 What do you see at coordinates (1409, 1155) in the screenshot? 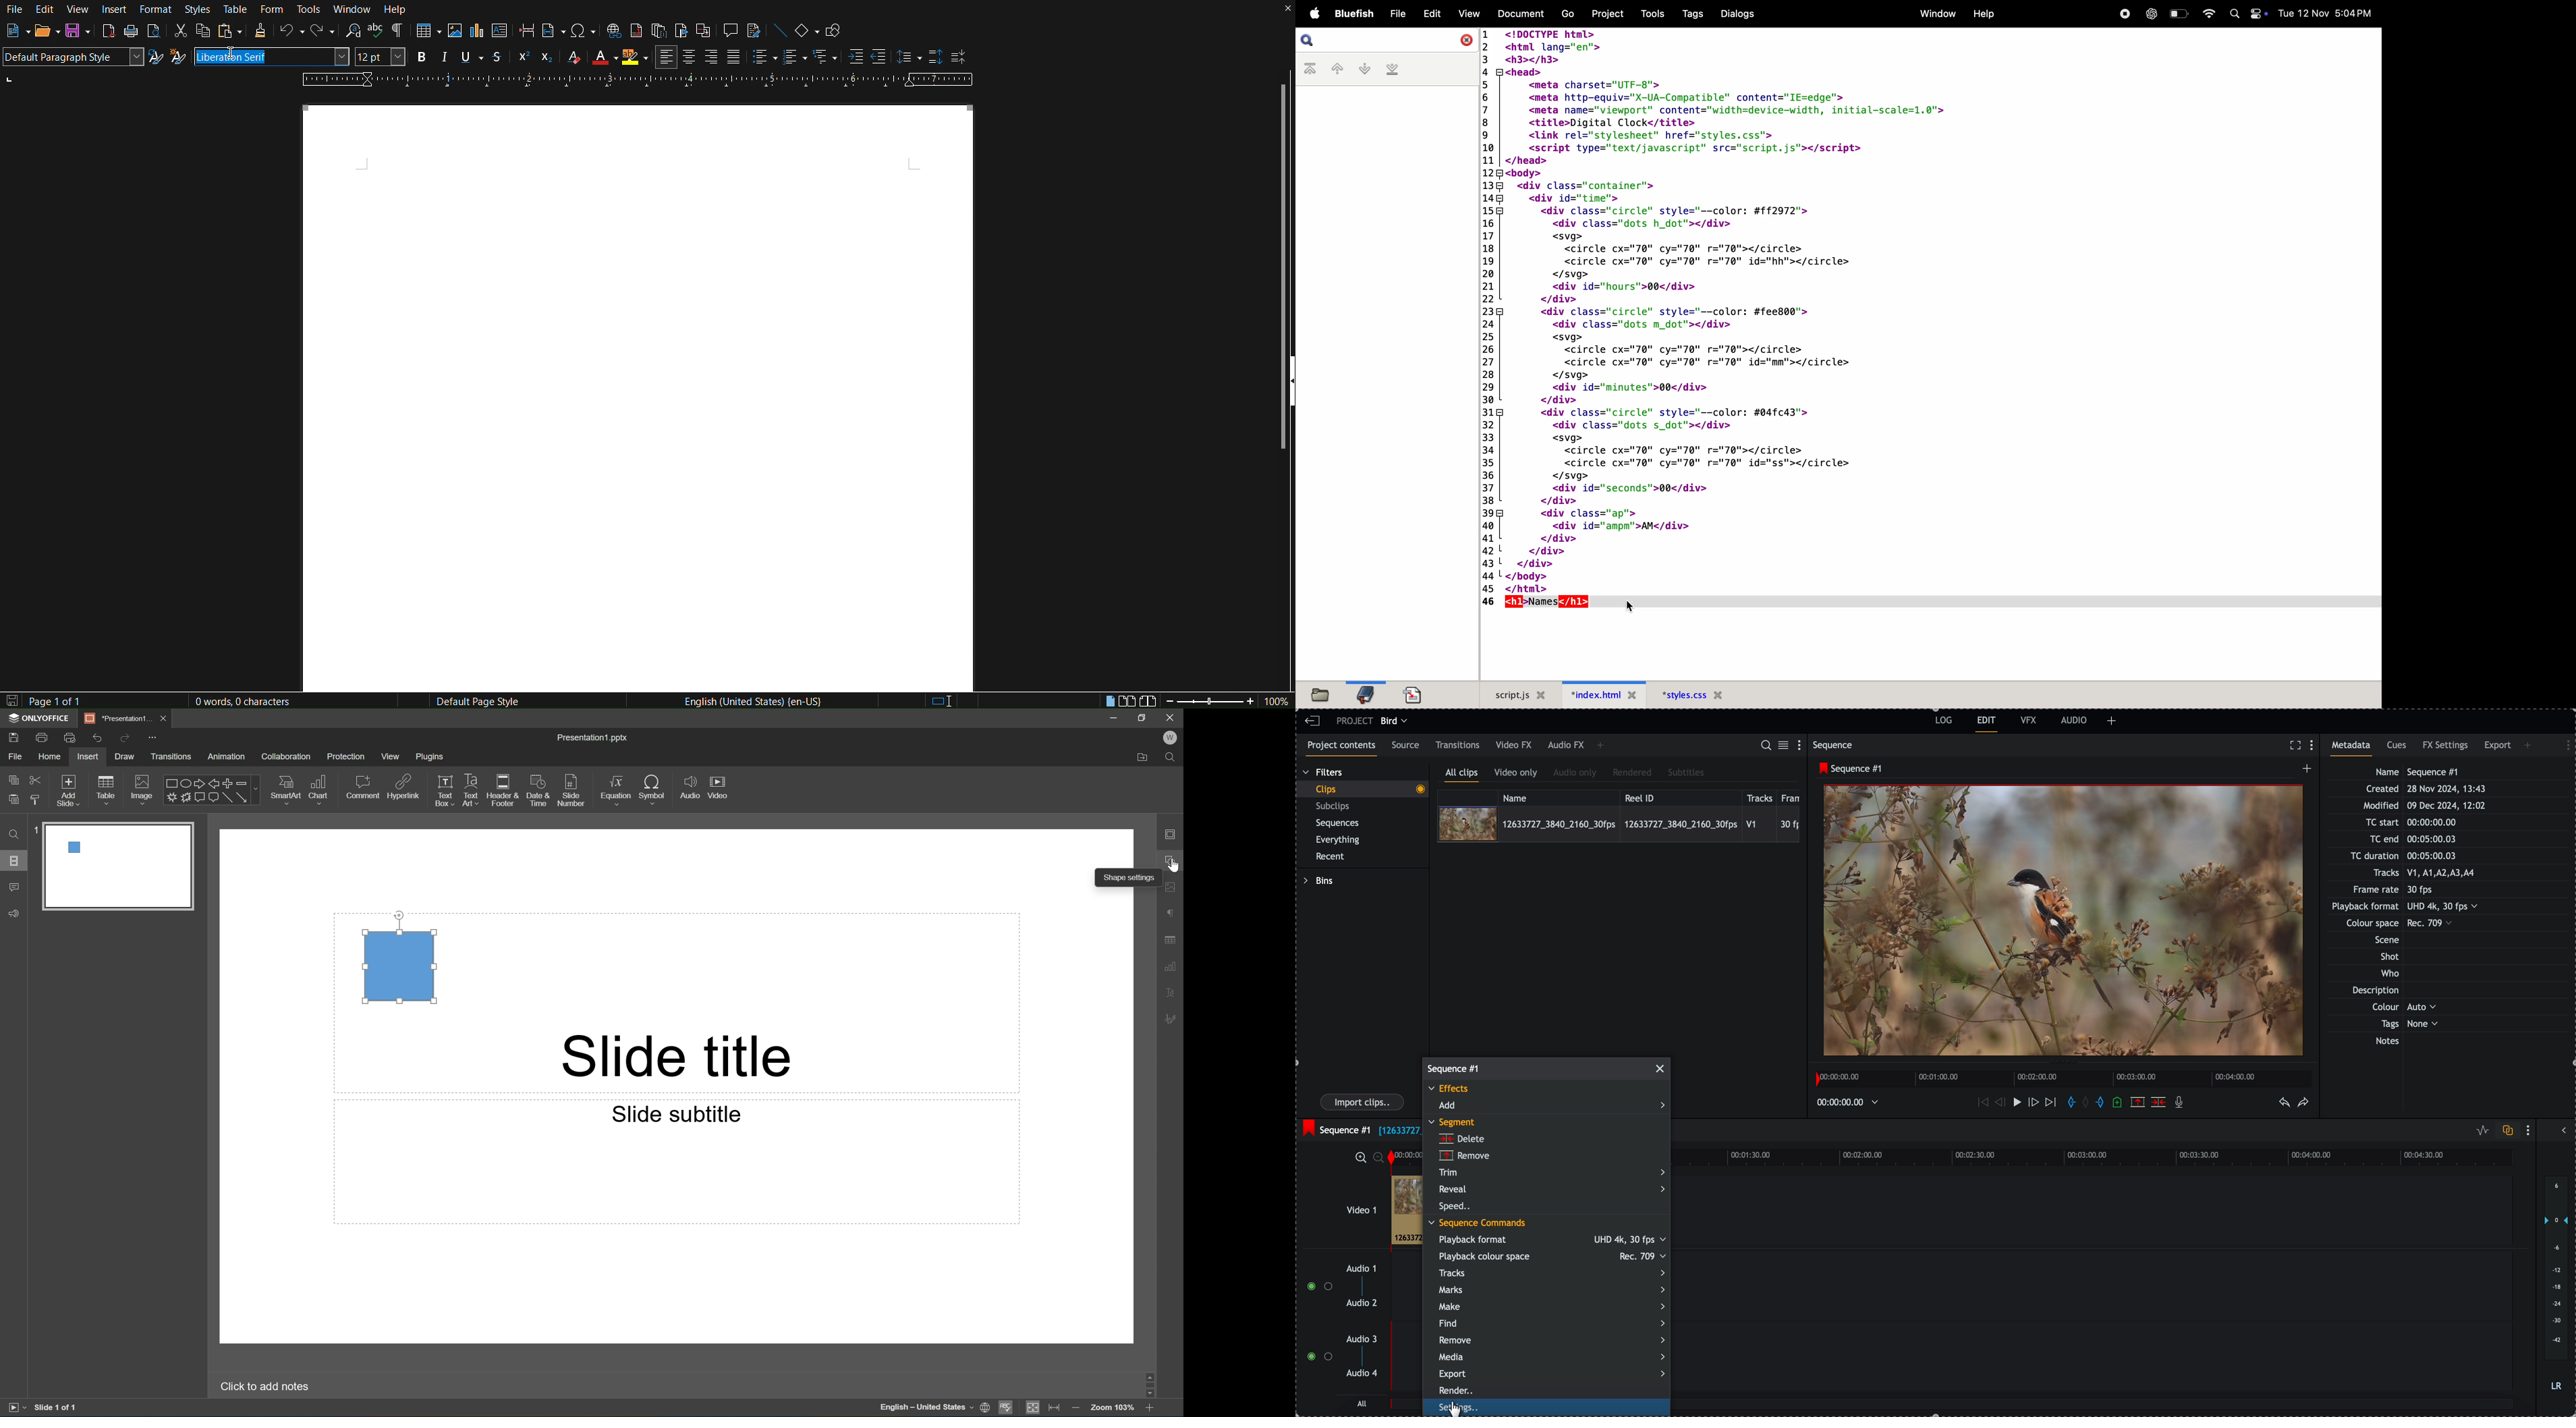
I see `timeline` at bounding box center [1409, 1155].